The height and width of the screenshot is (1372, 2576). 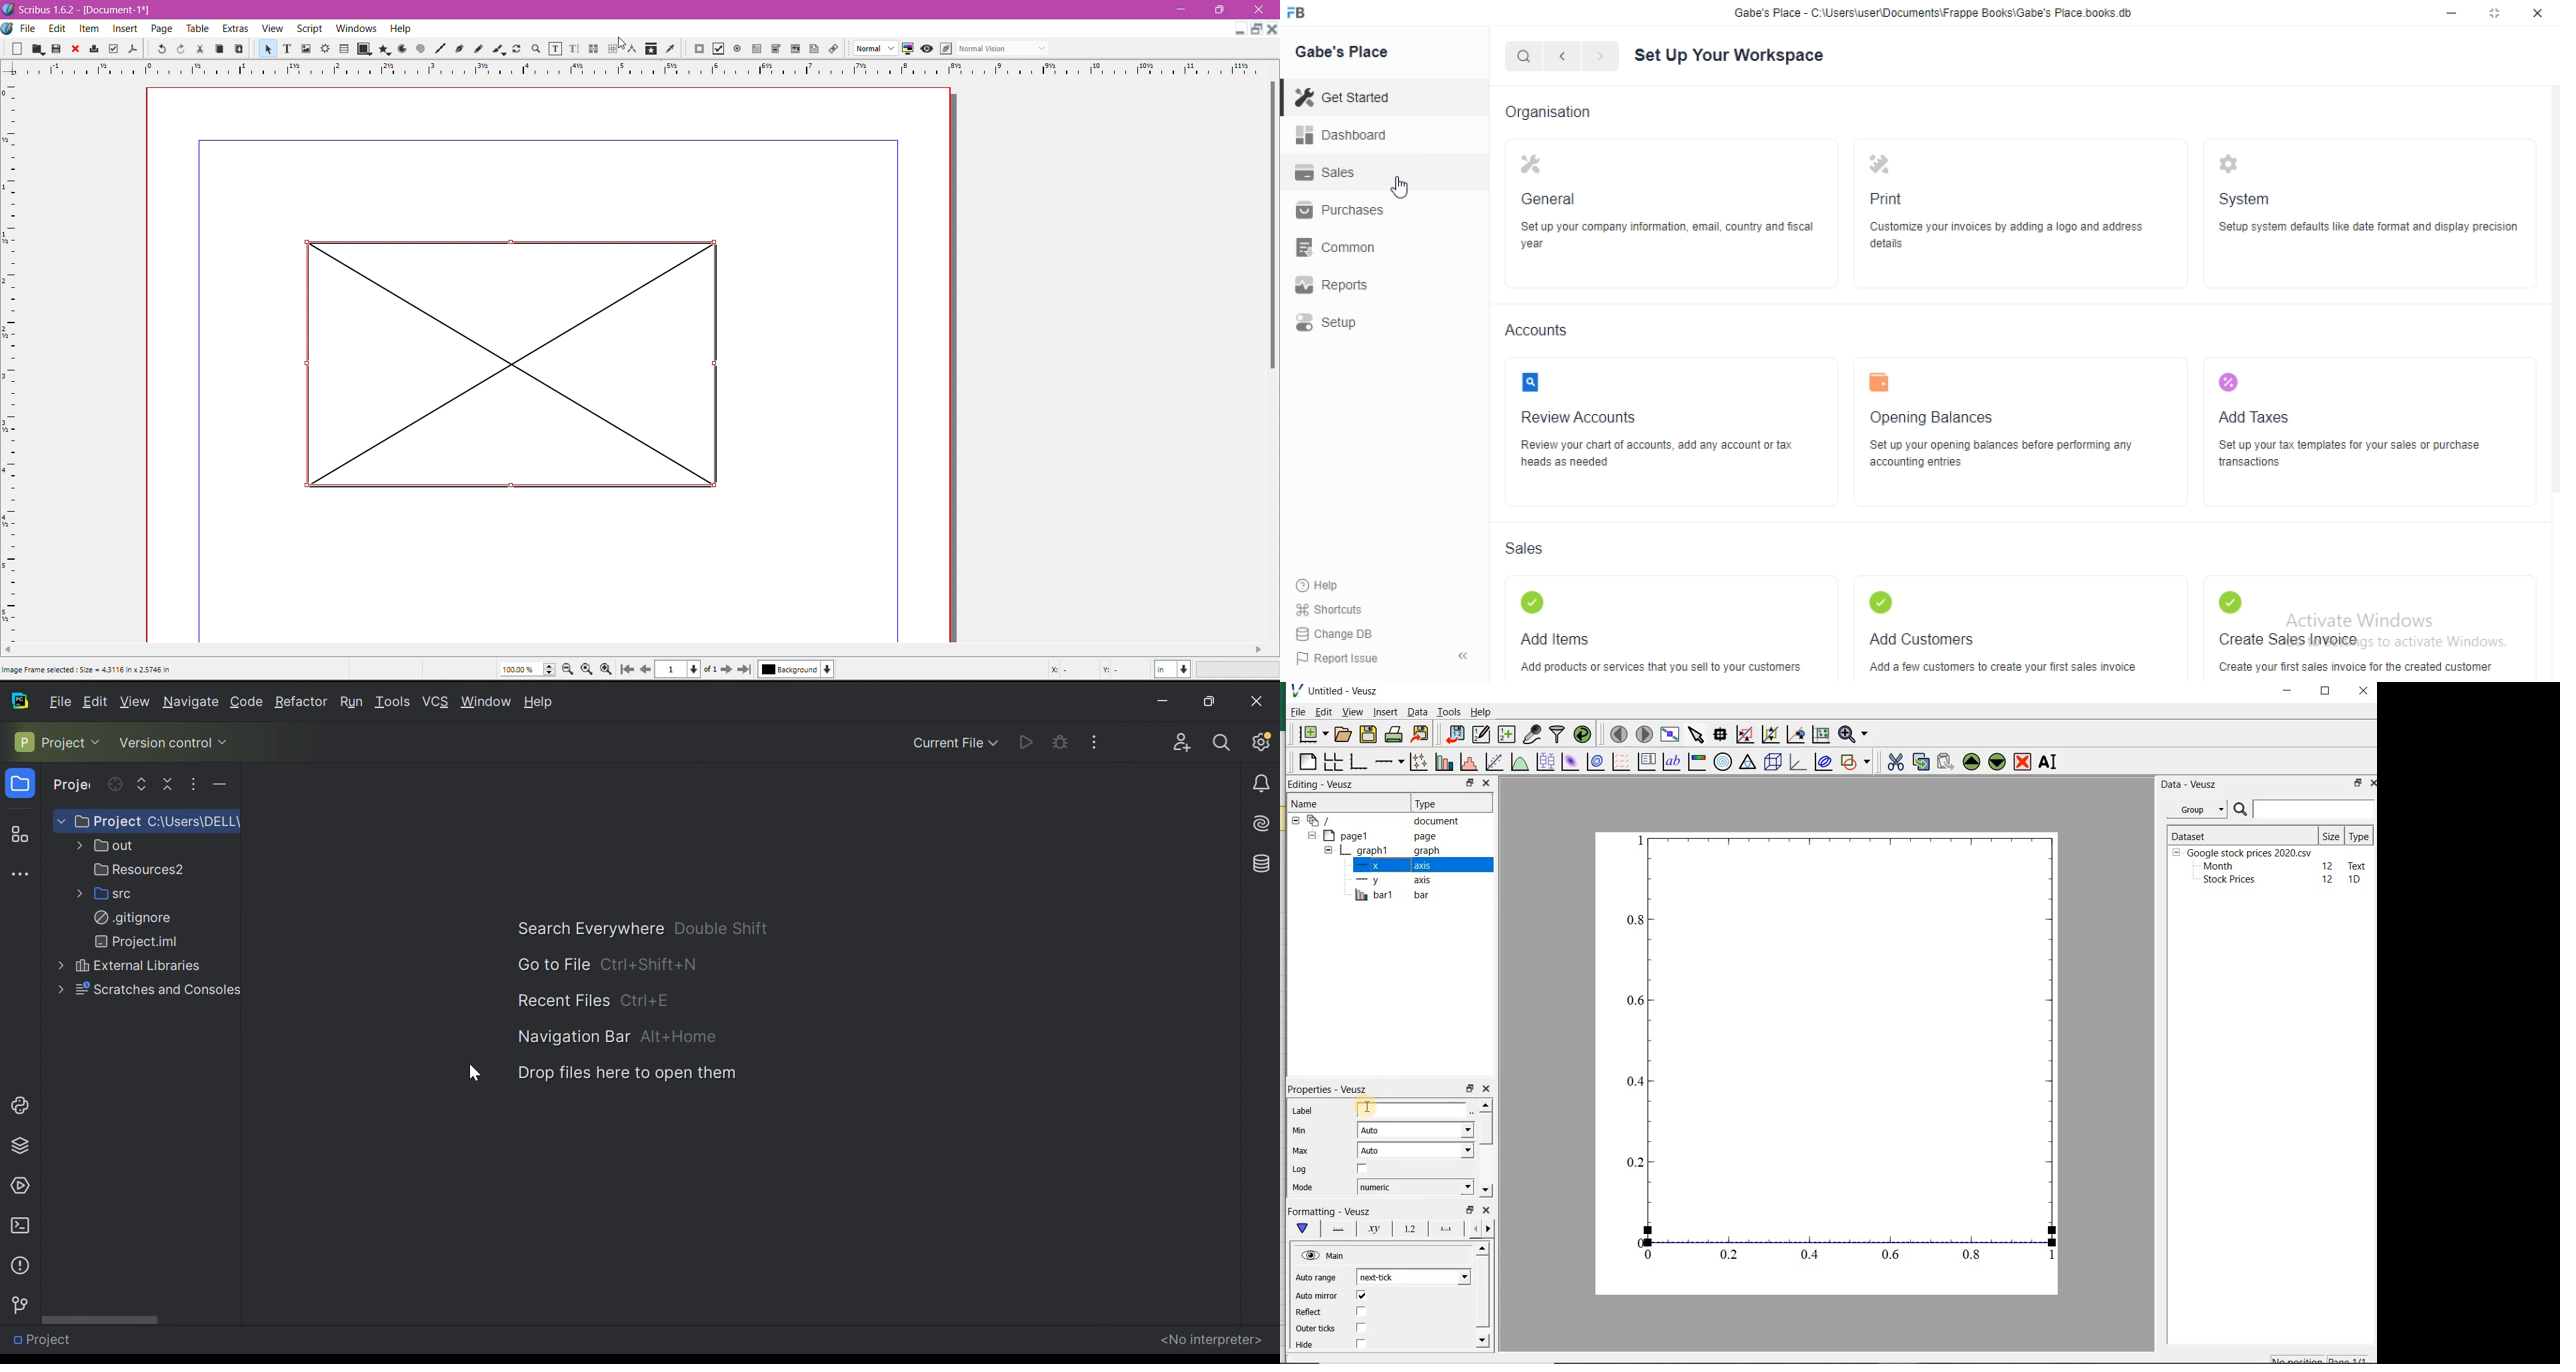 What do you see at coordinates (1358, 136) in the screenshot?
I see `Dashboard` at bounding box center [1358, 136].